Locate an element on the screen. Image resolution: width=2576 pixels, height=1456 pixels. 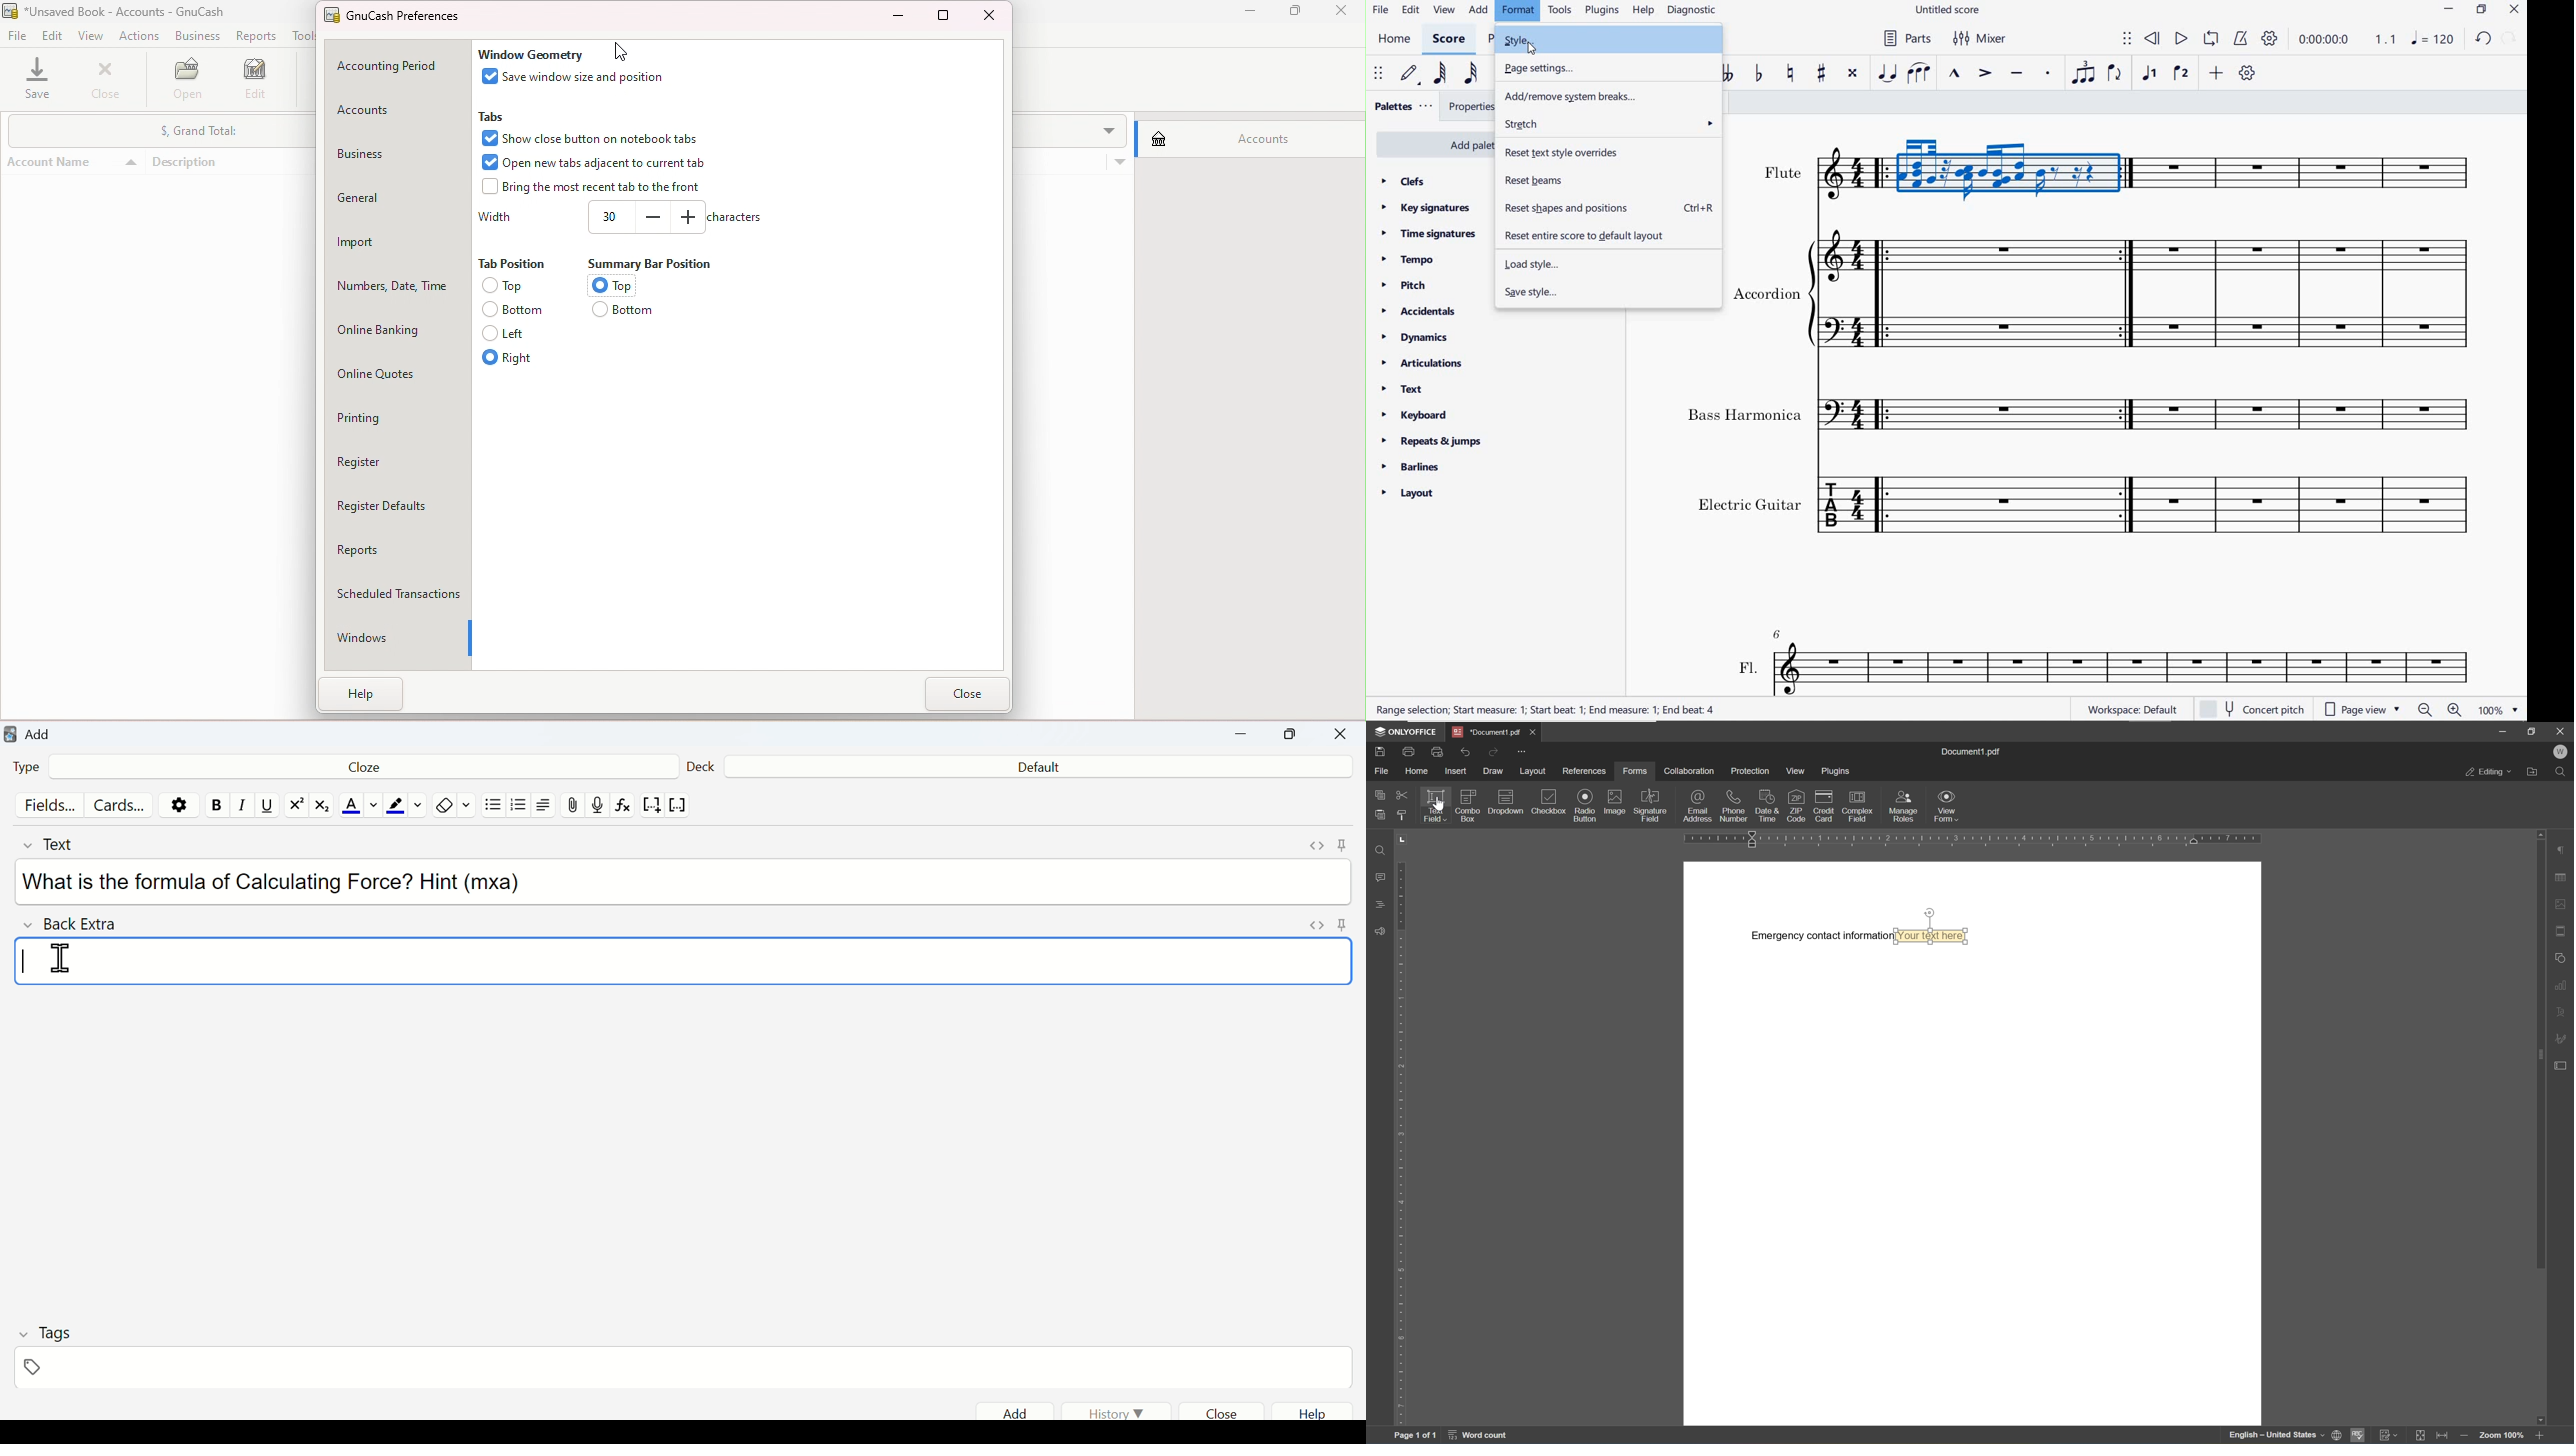
RESTORE DOWN is located at coordinates (2482, 11).